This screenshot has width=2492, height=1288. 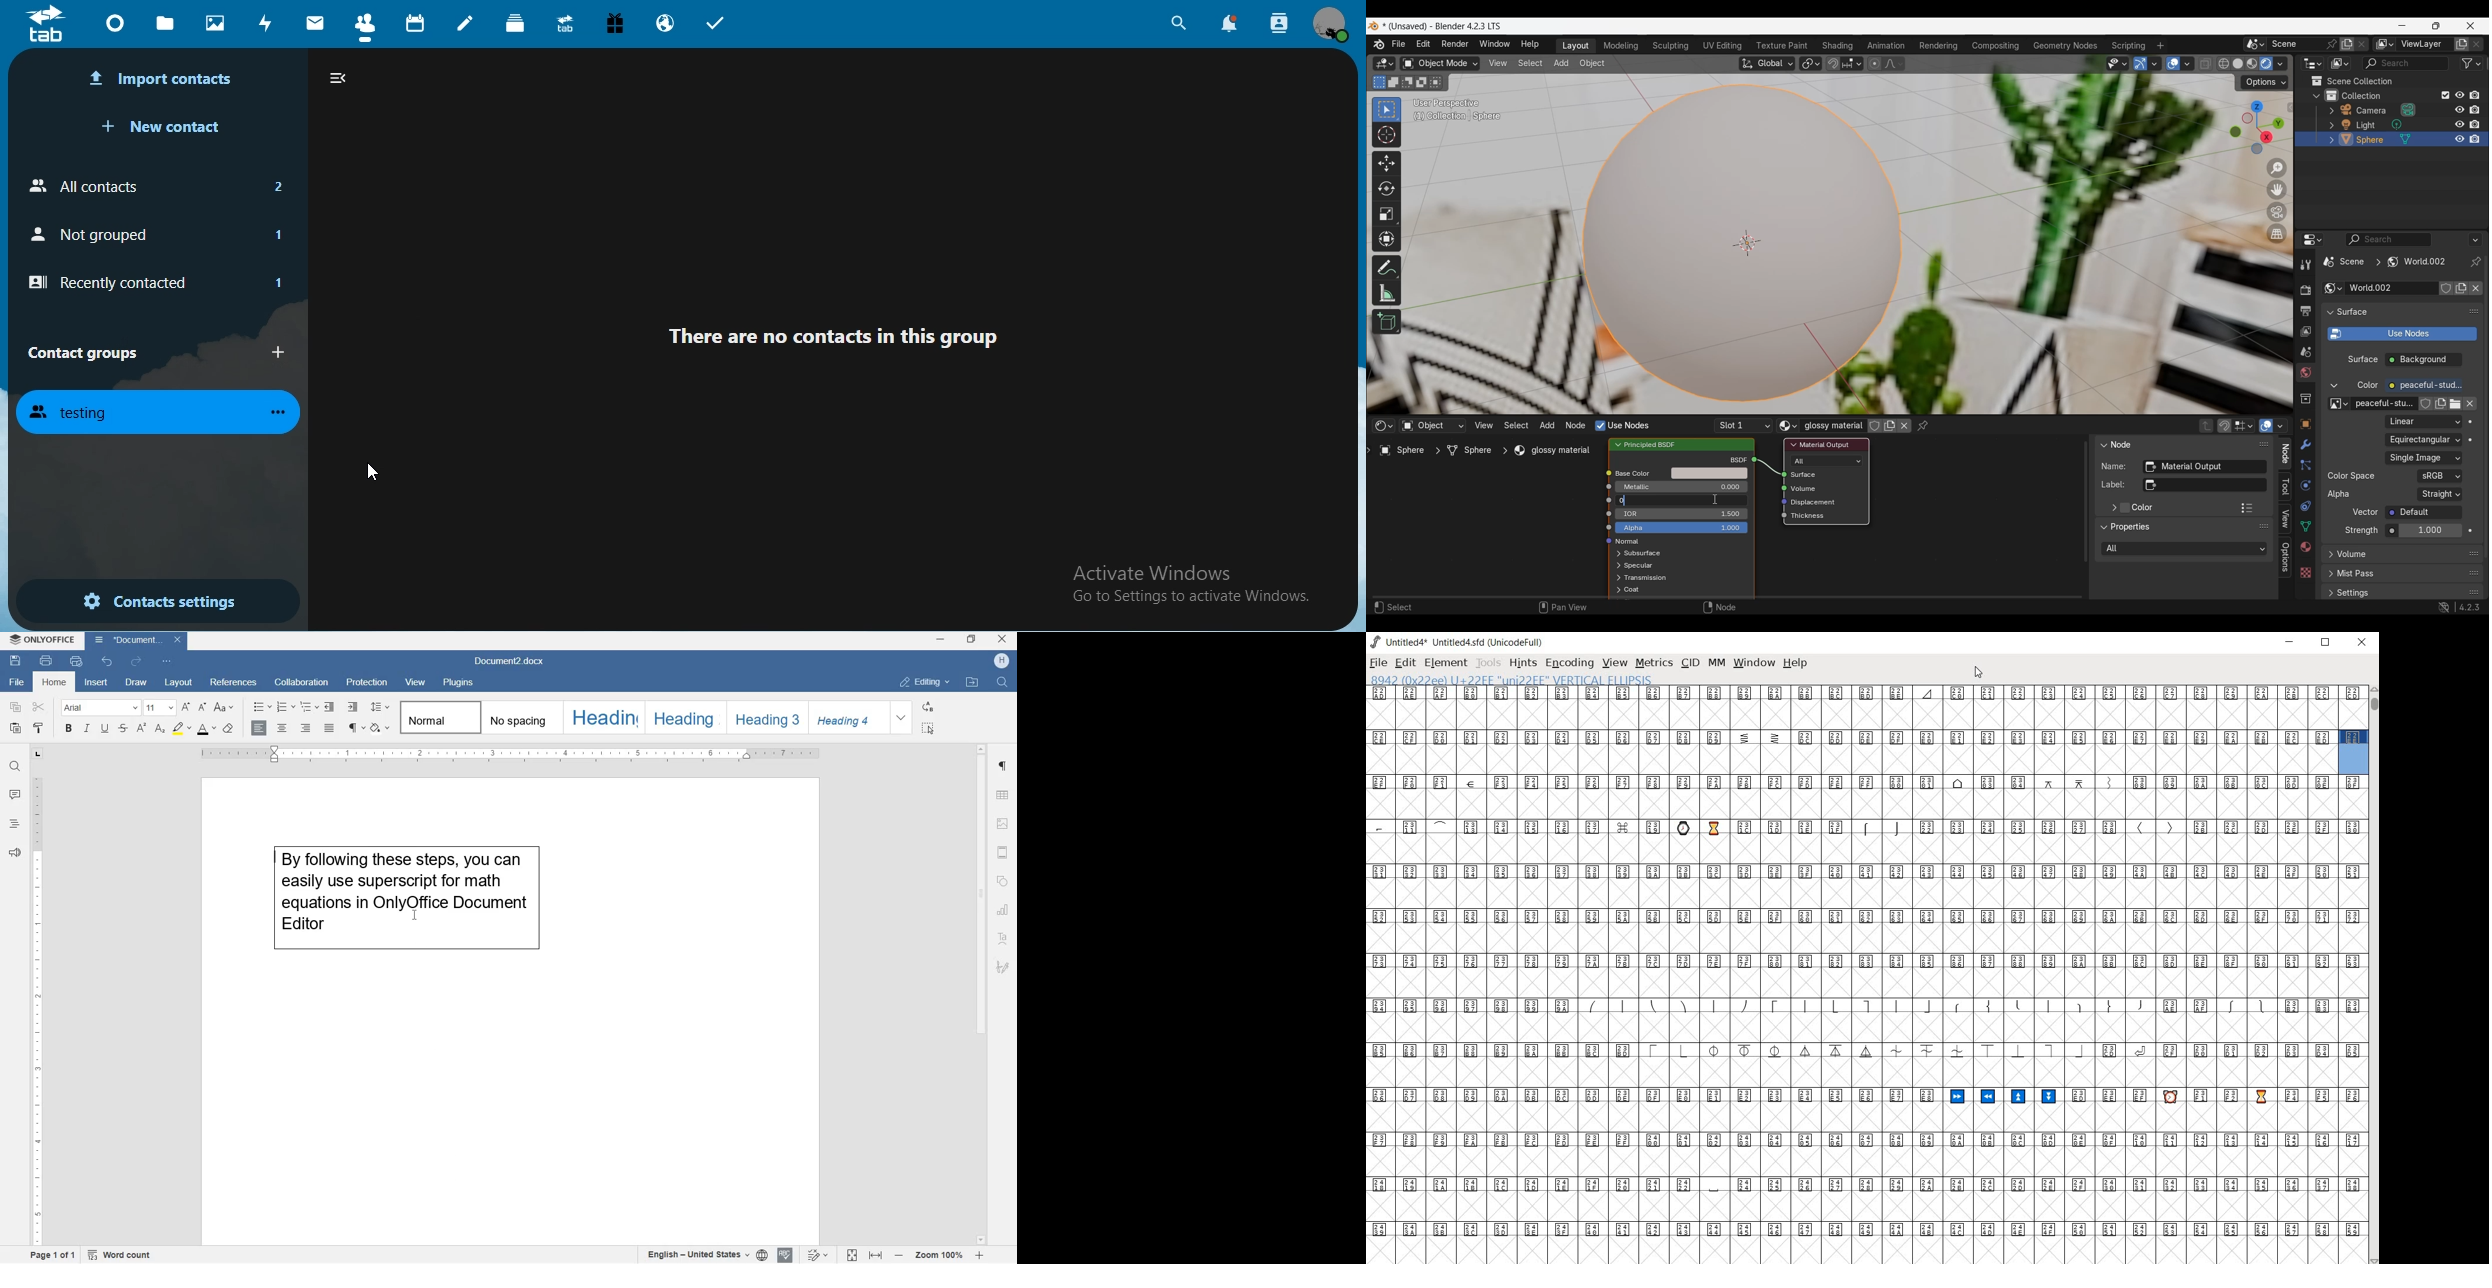 I want to click on Word count, so click(x=119, y=1255).